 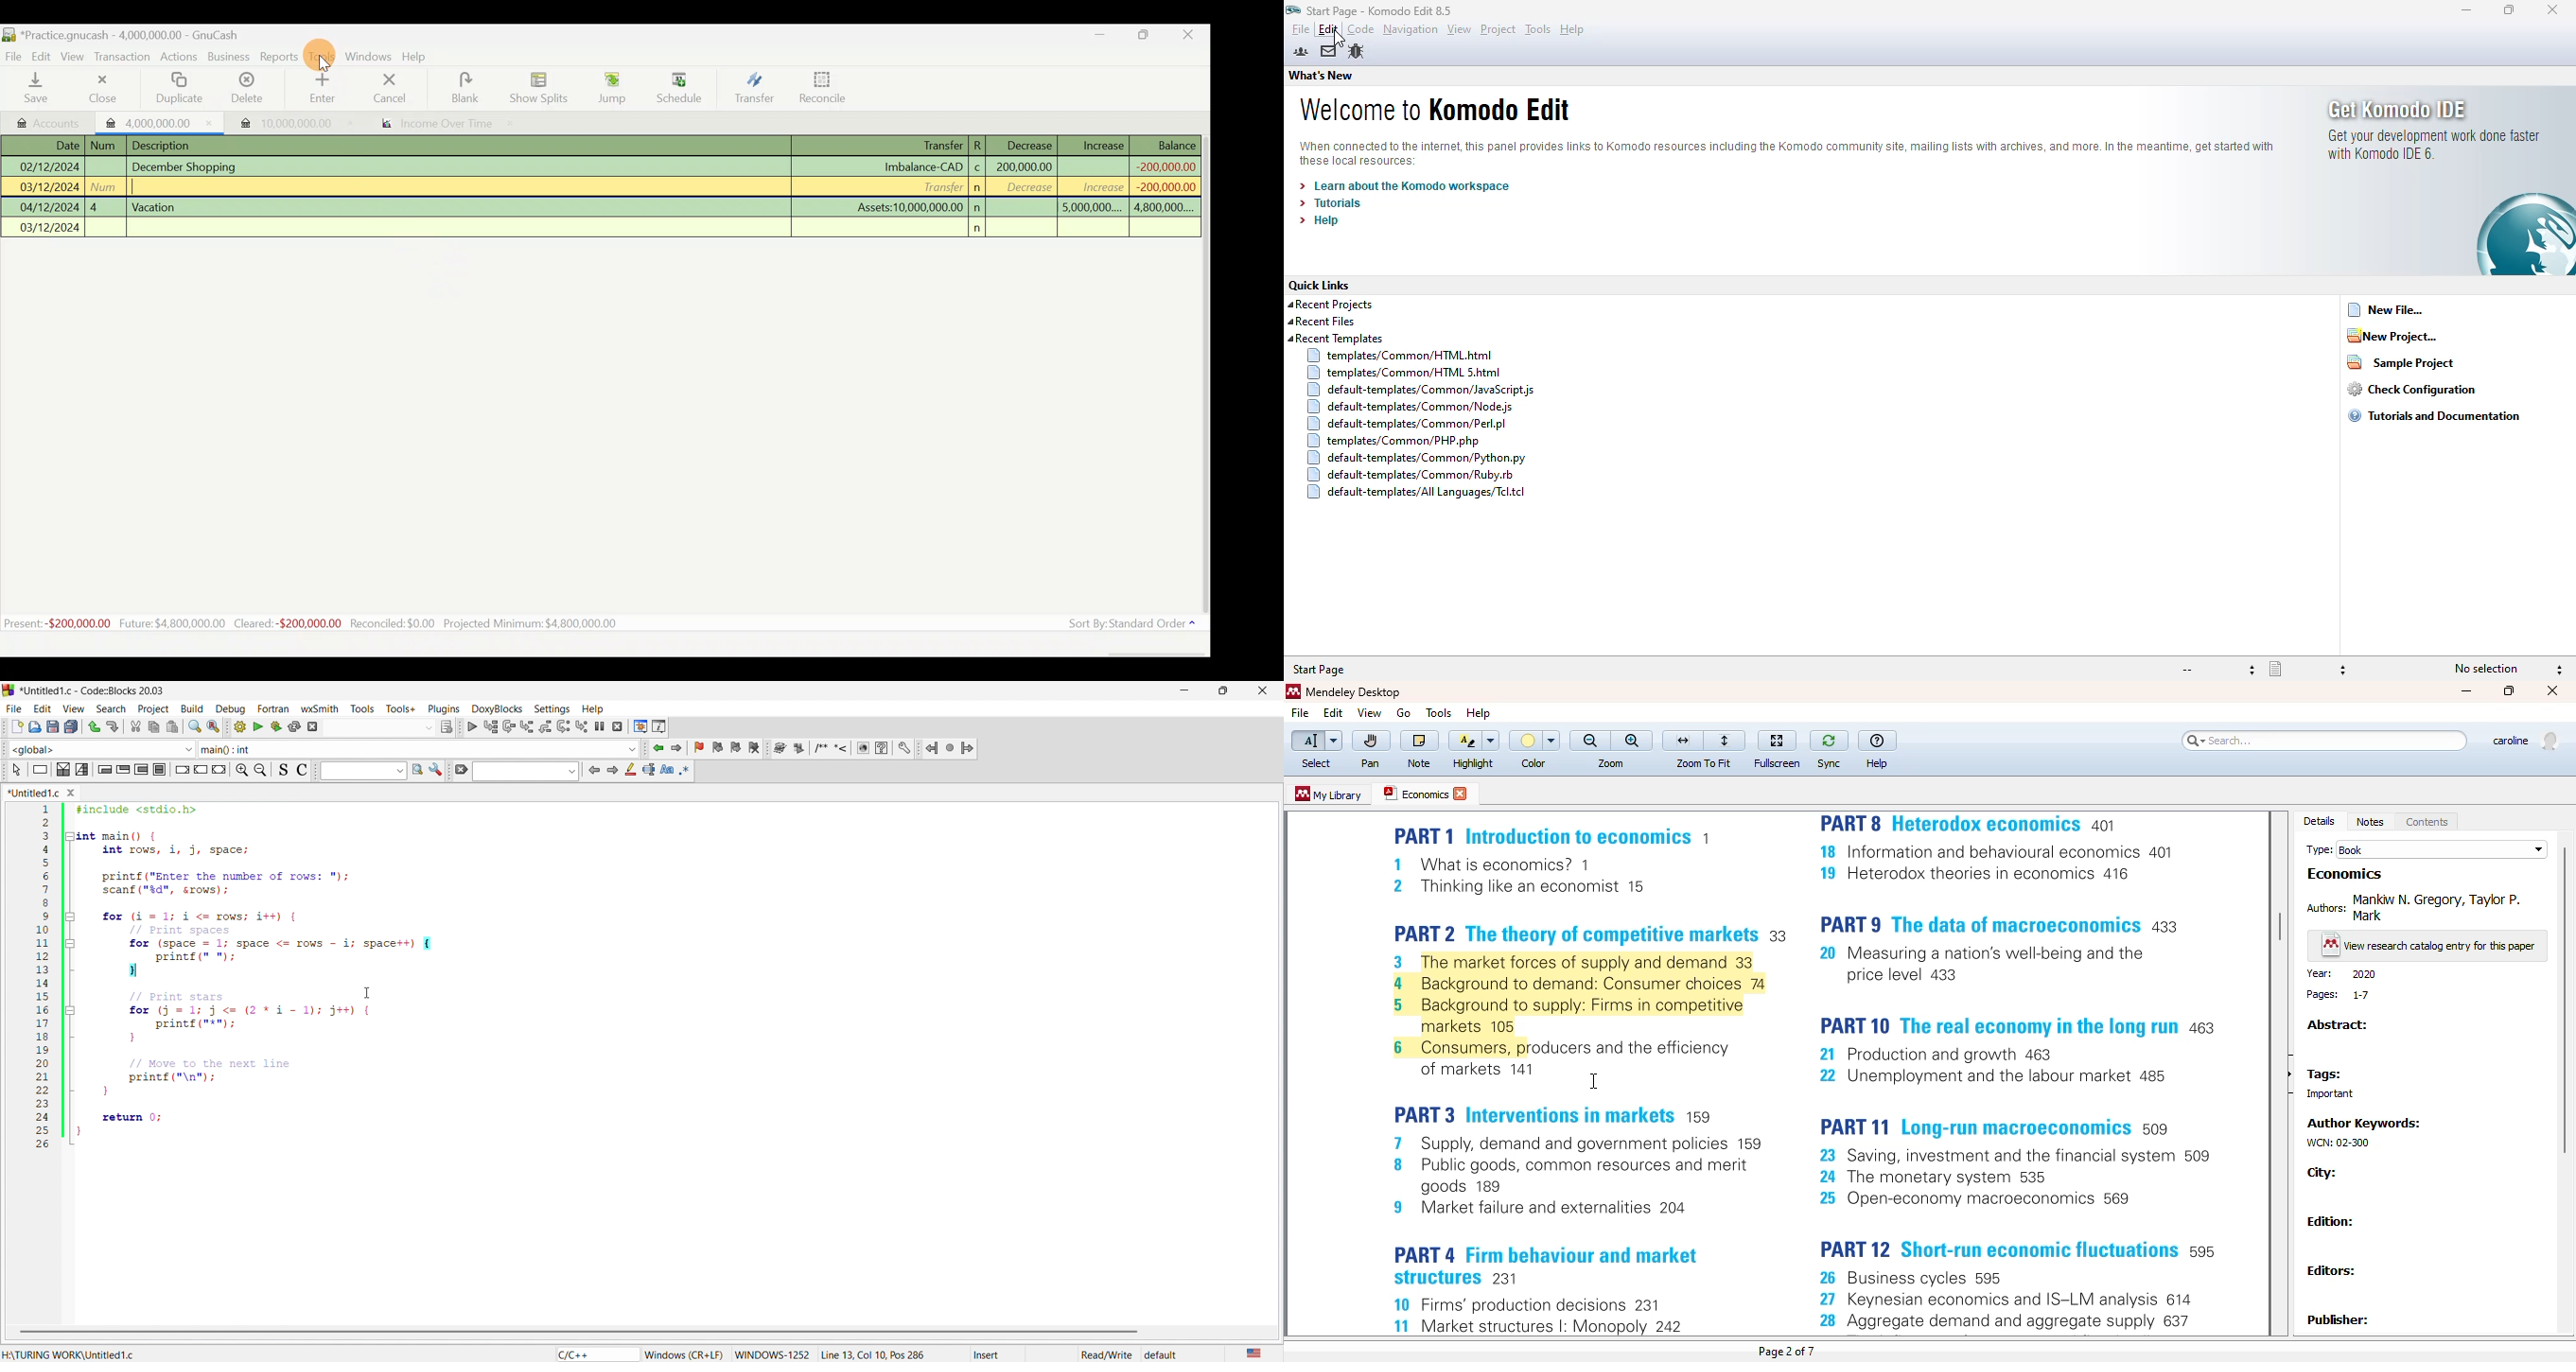 I want to click on toggle comments, so click(x=302, y=770).